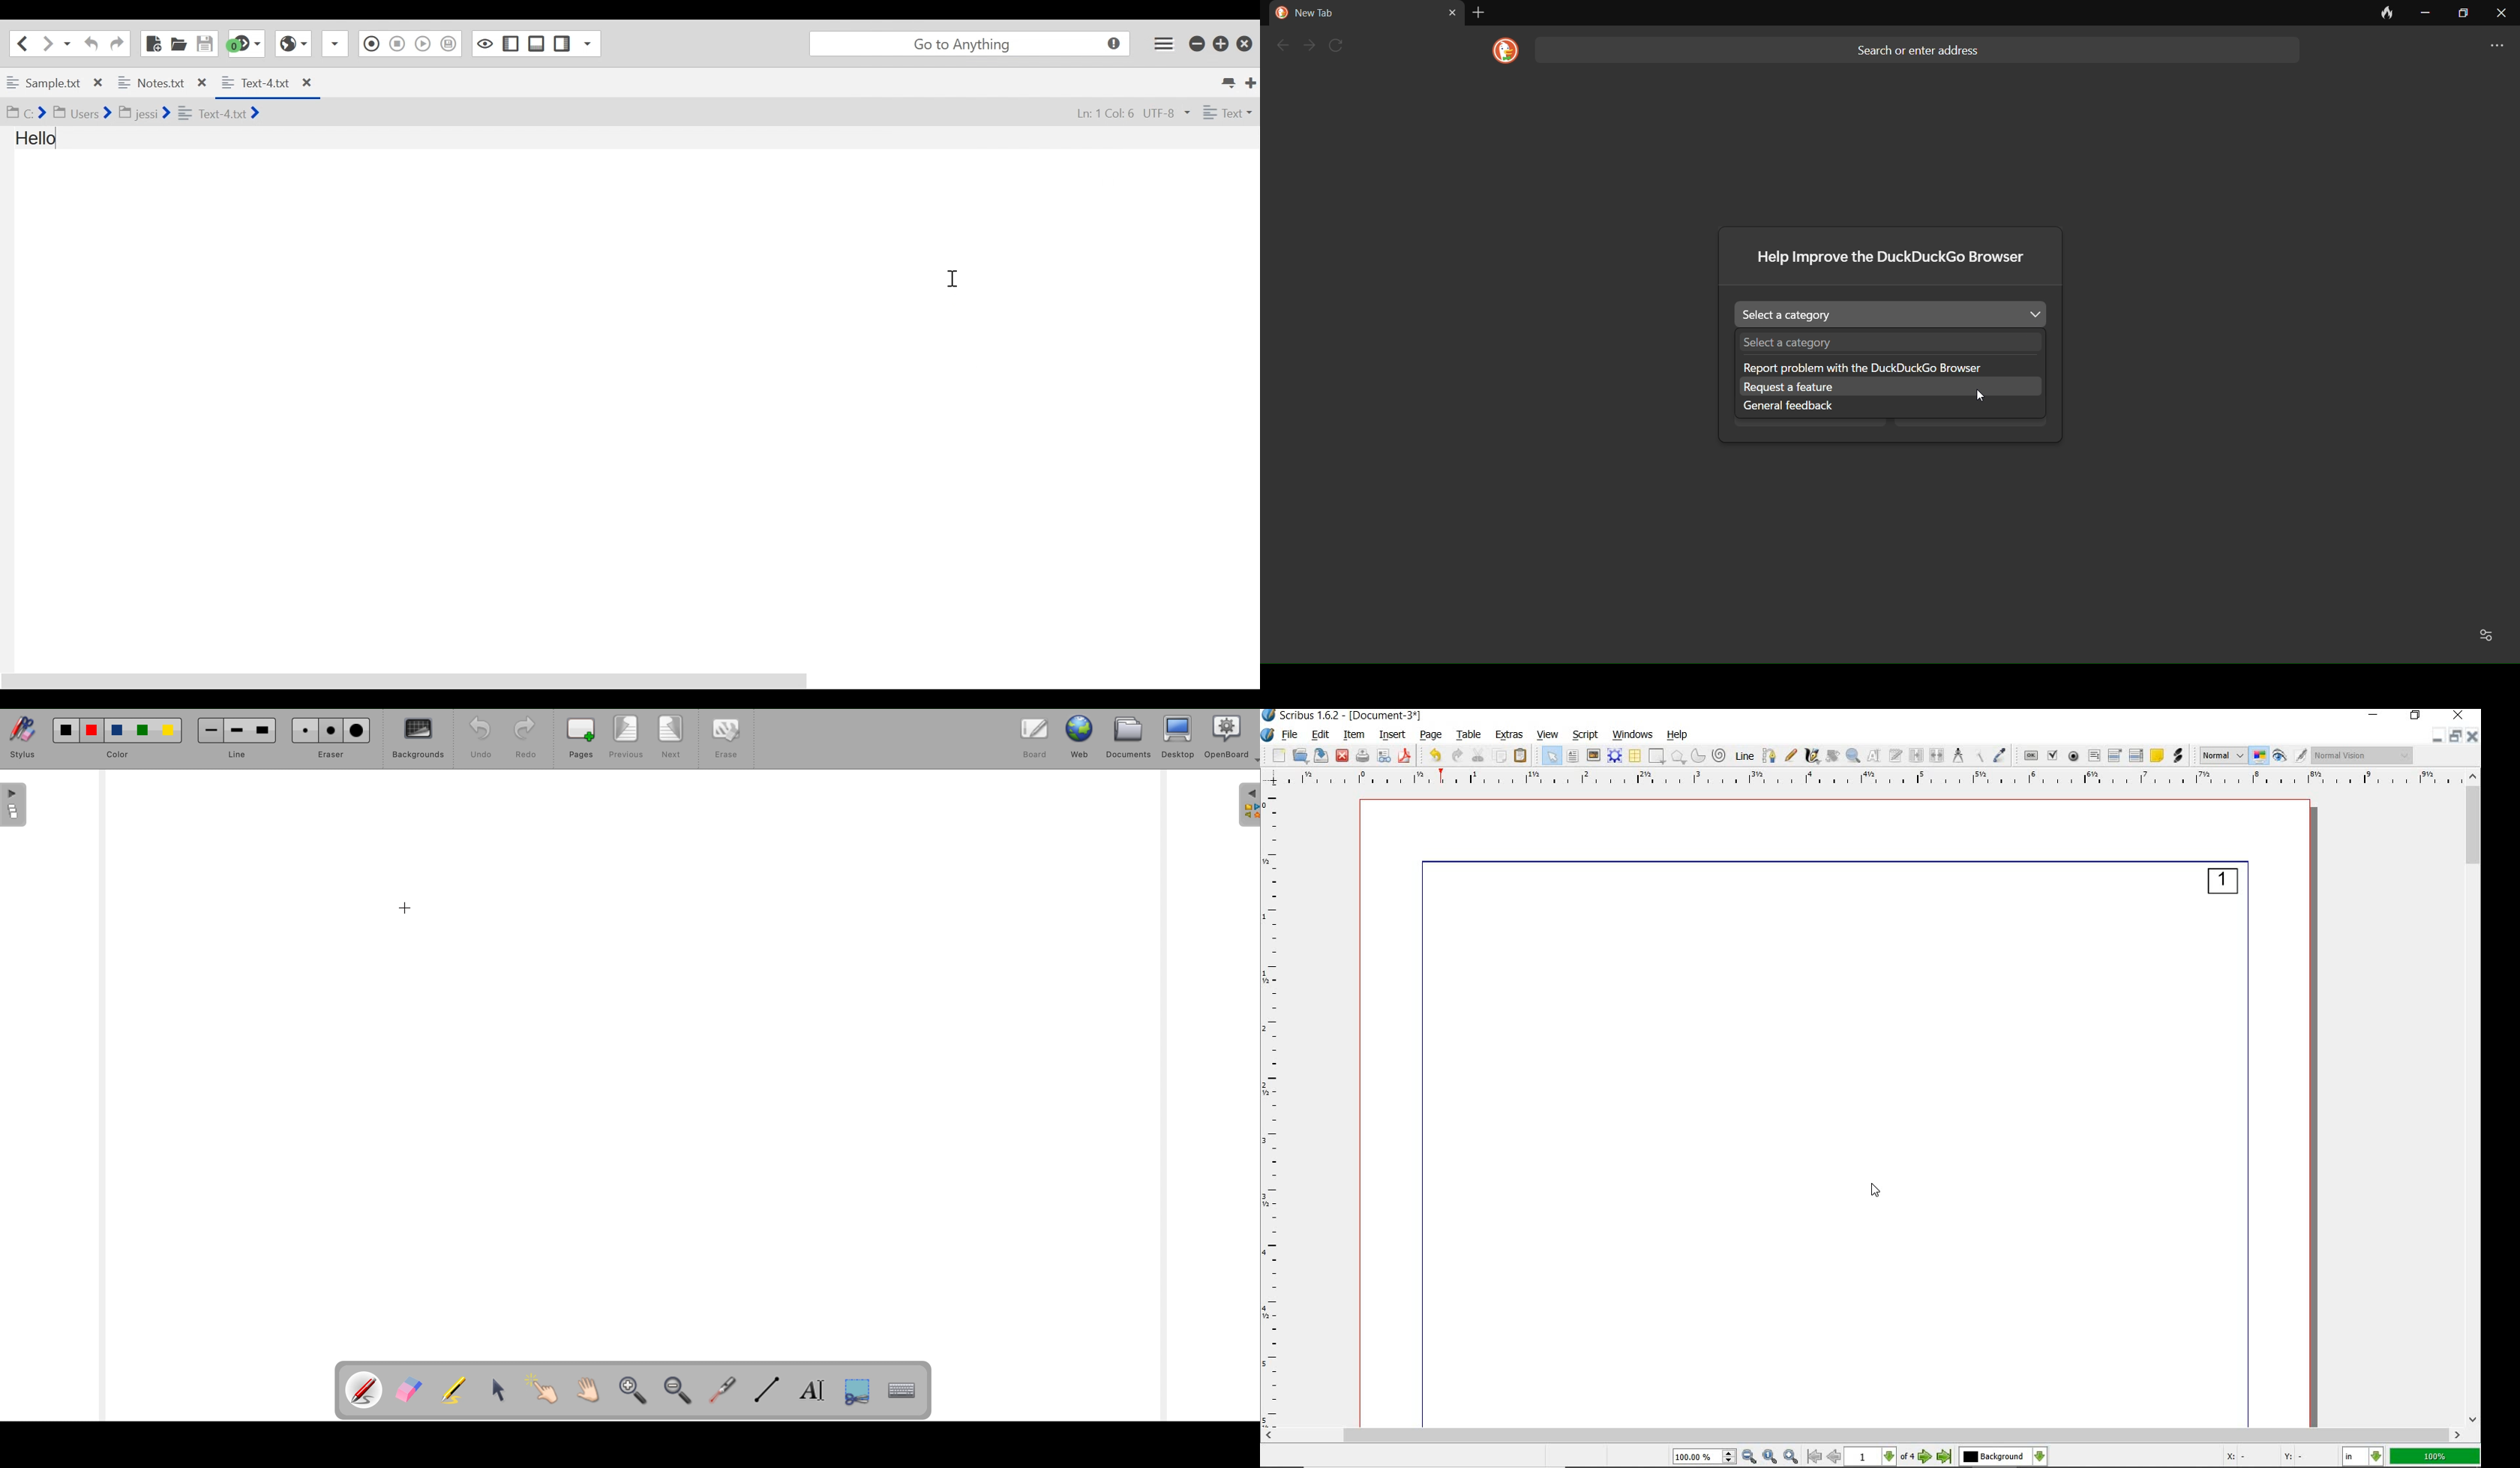 The width and height of the screenshot is (2520, 1484). Describe the element at coordinates (1164, 44) in the screenshot. I see `Application menu` at that location.